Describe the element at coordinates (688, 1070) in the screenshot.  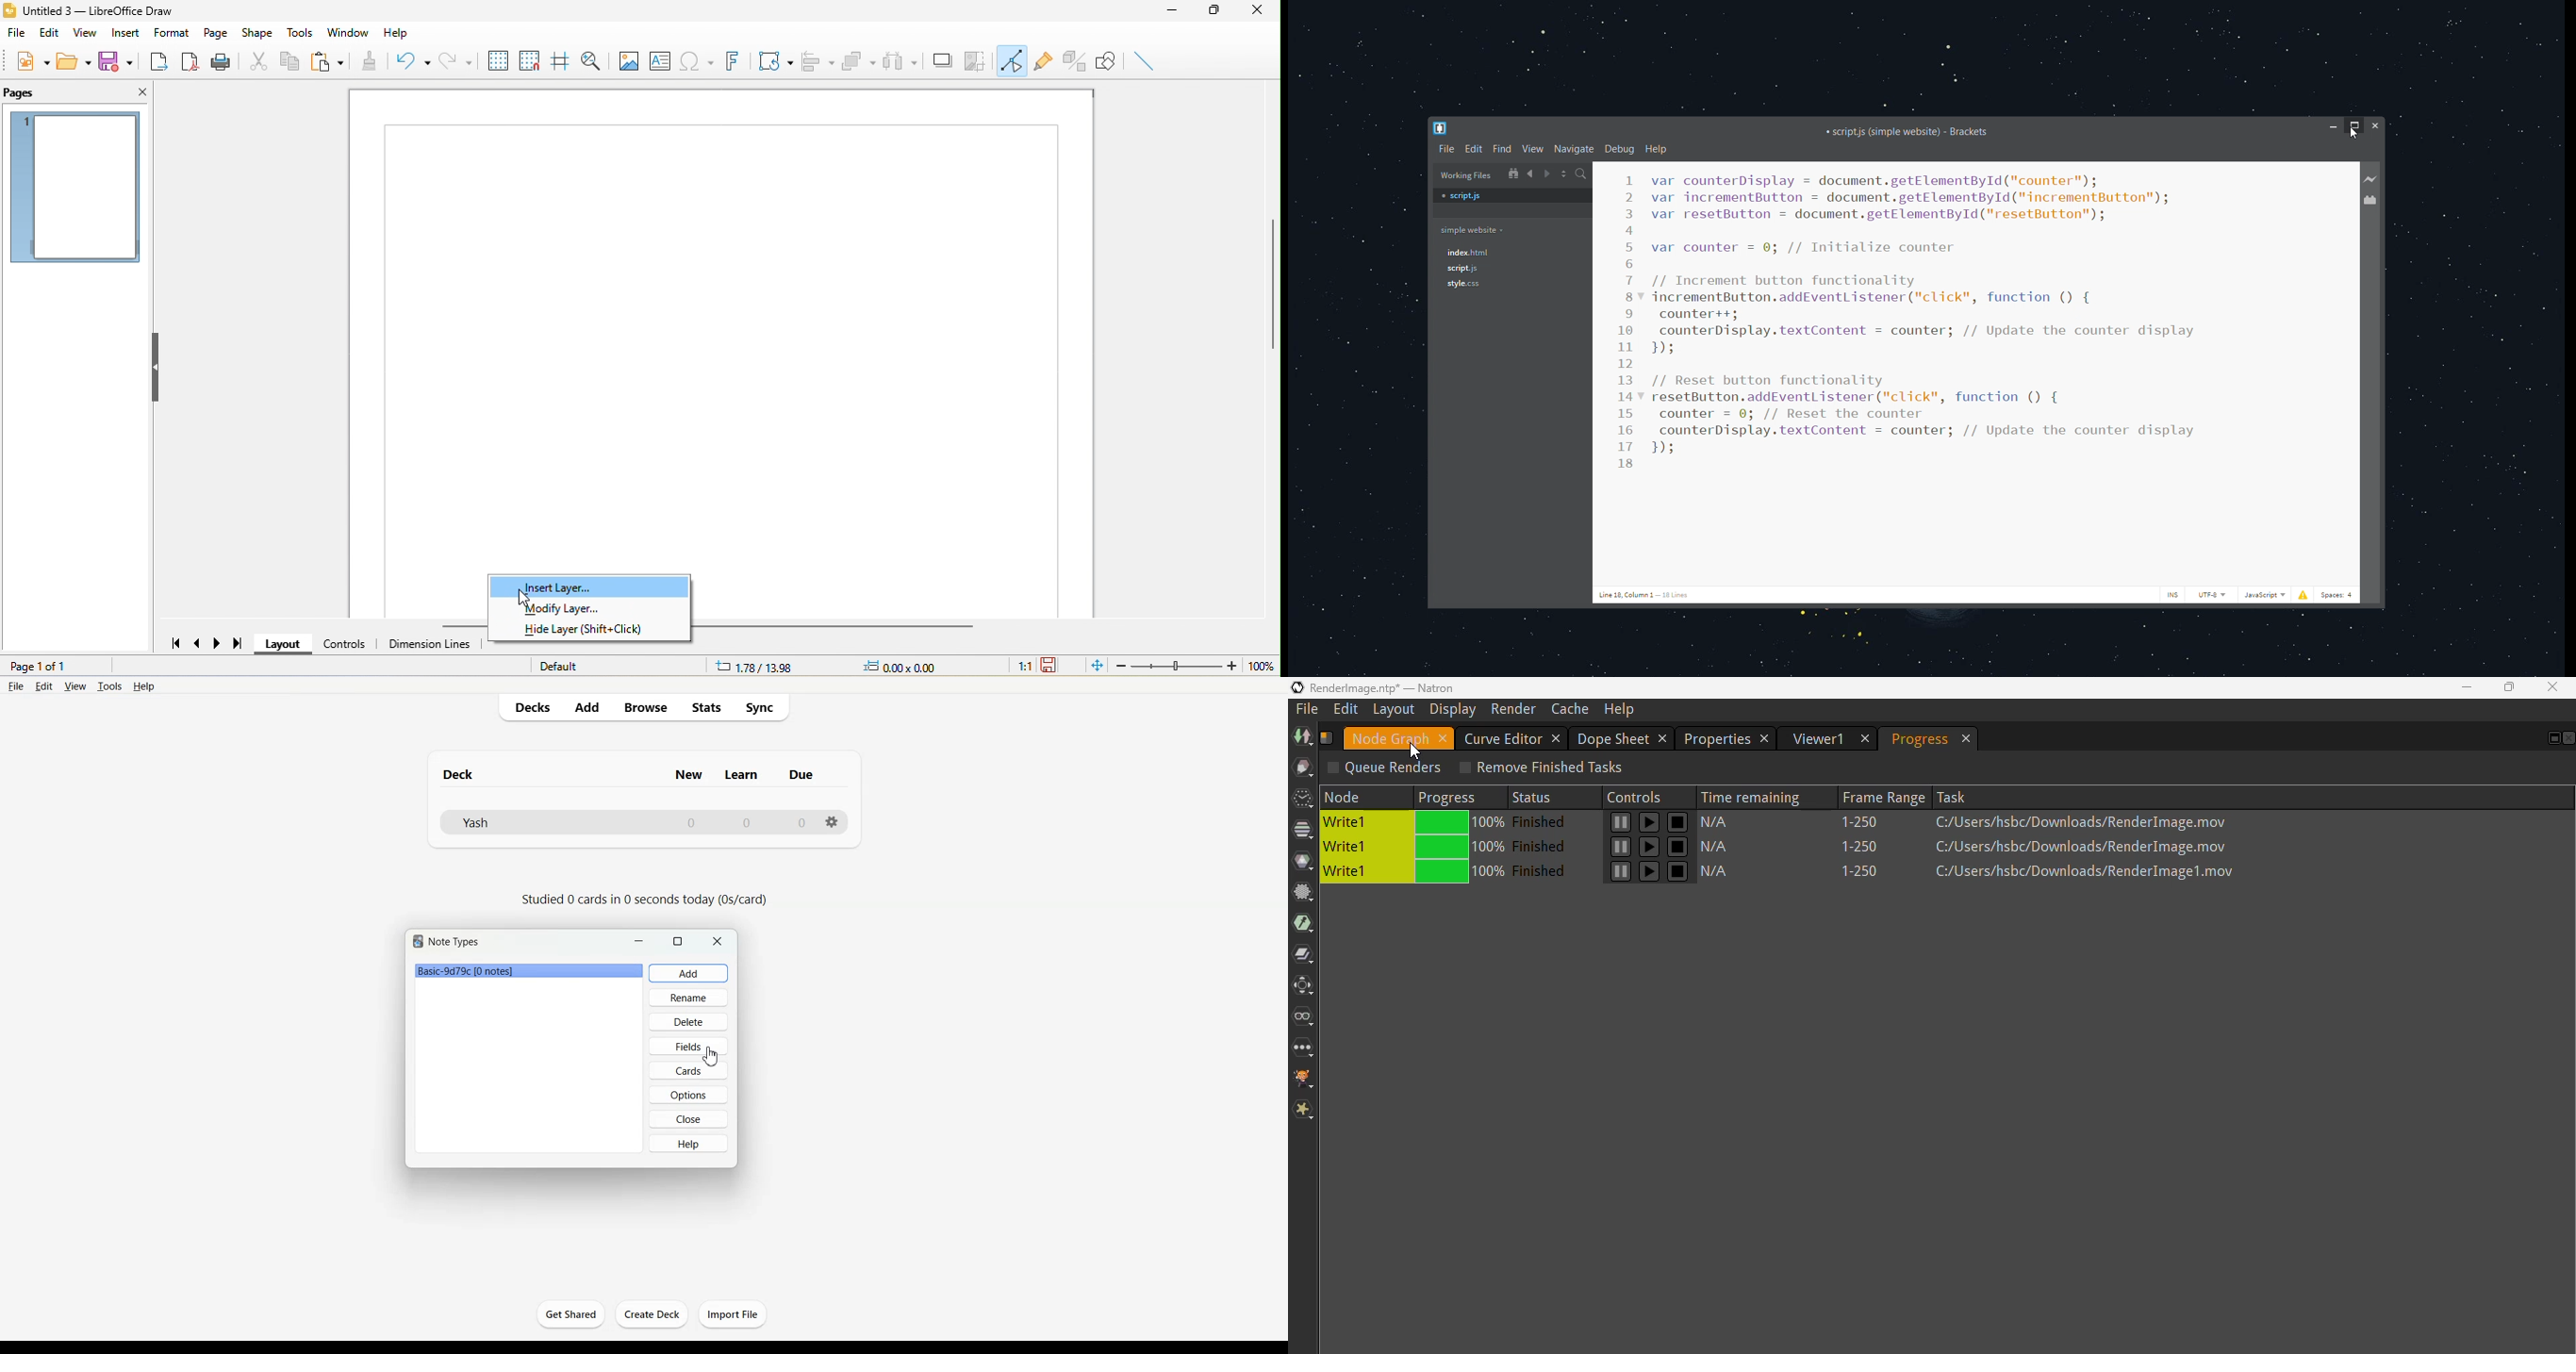
I see `Cards` at that location.